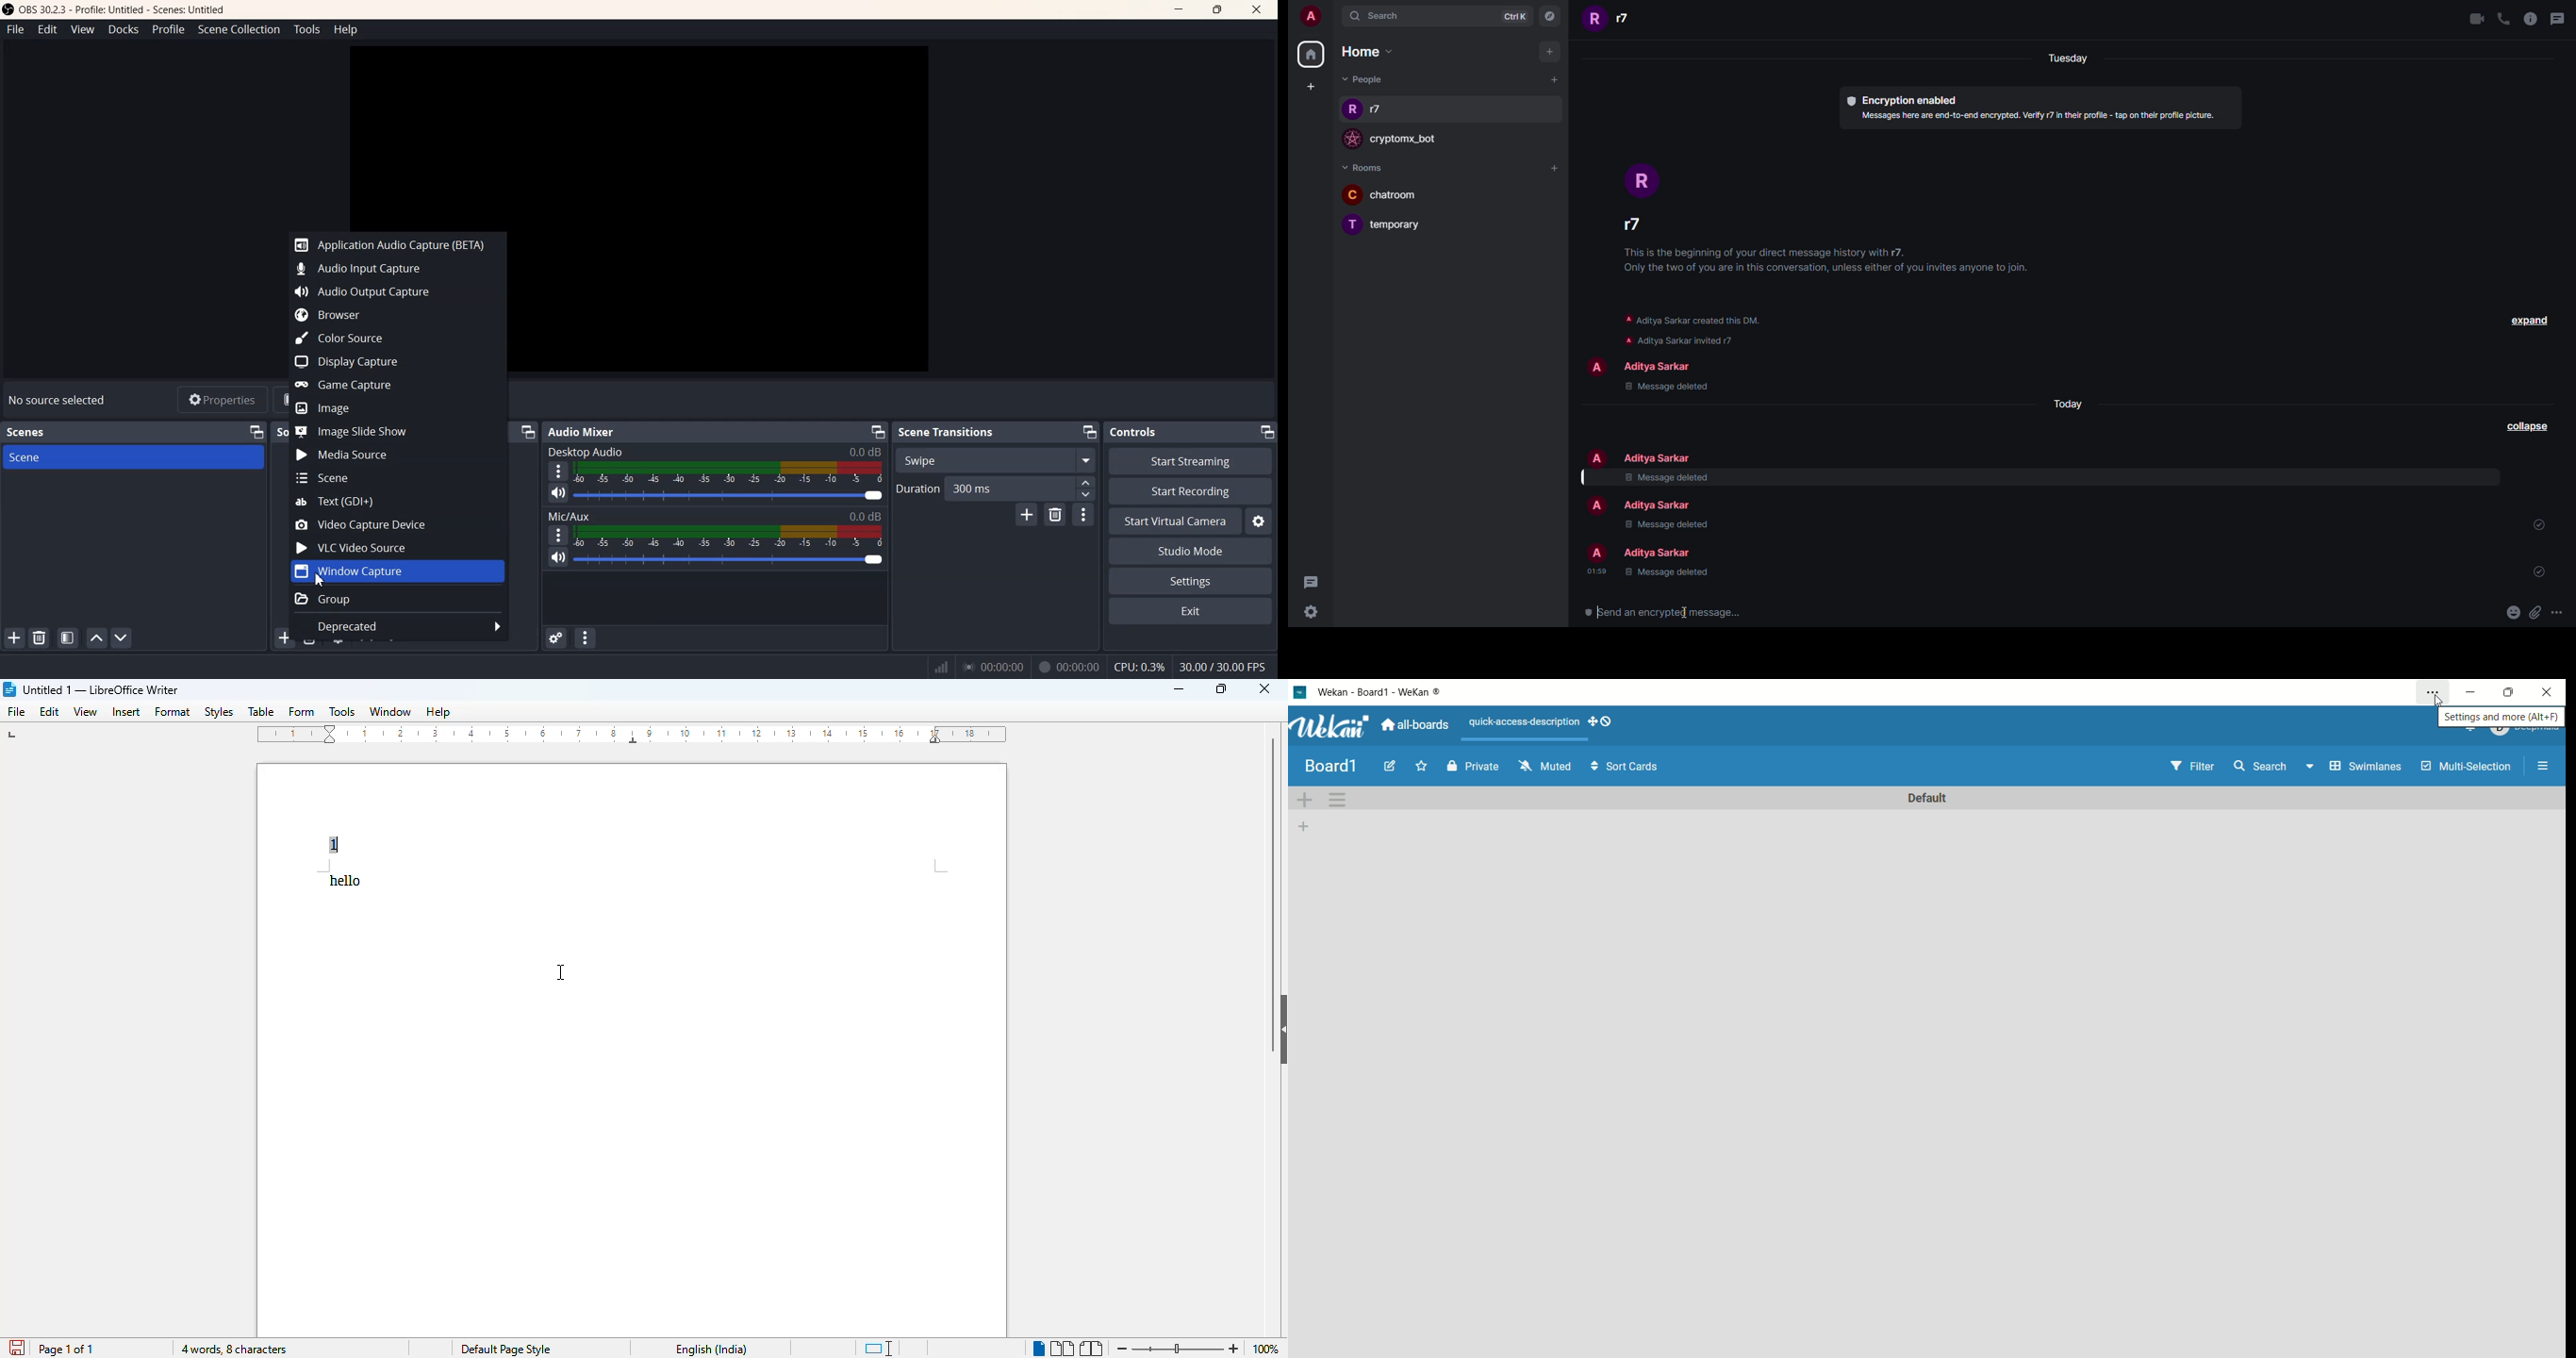 The width and height of the screenshot is (2576, 1372). What do you see at coordinates (993, 666) in the screenshot?
I see `00:00:00` at bounding box center [993, 666].